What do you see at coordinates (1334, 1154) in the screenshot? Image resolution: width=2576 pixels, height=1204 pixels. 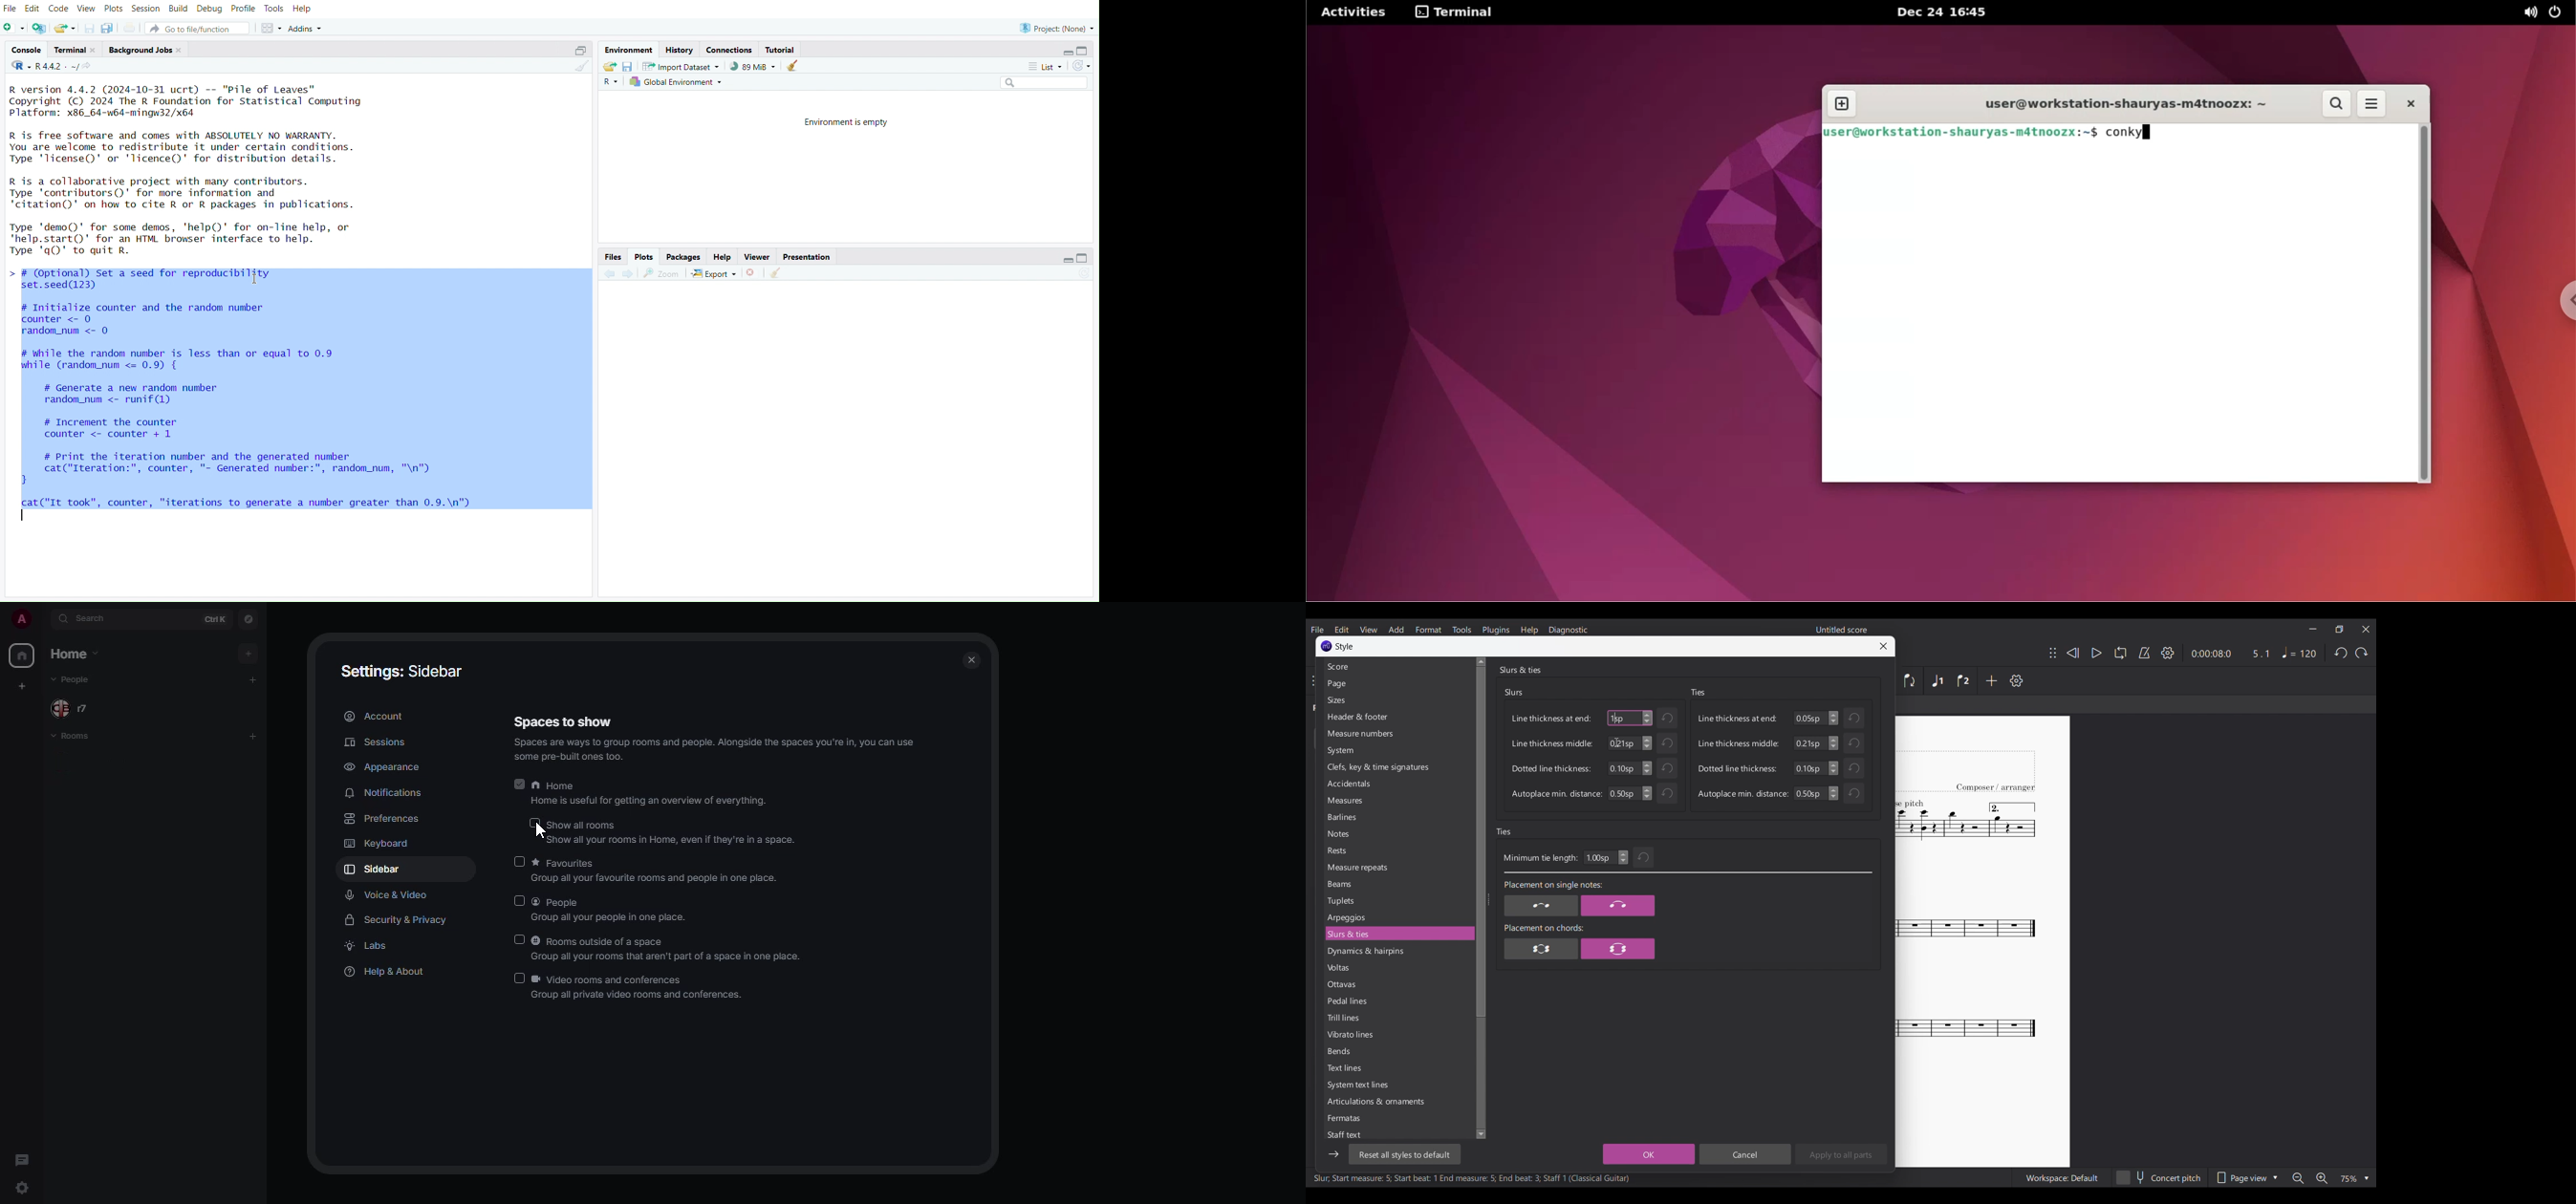 I see `Show/Hide side bar` at bounding box center [1334, 1154].